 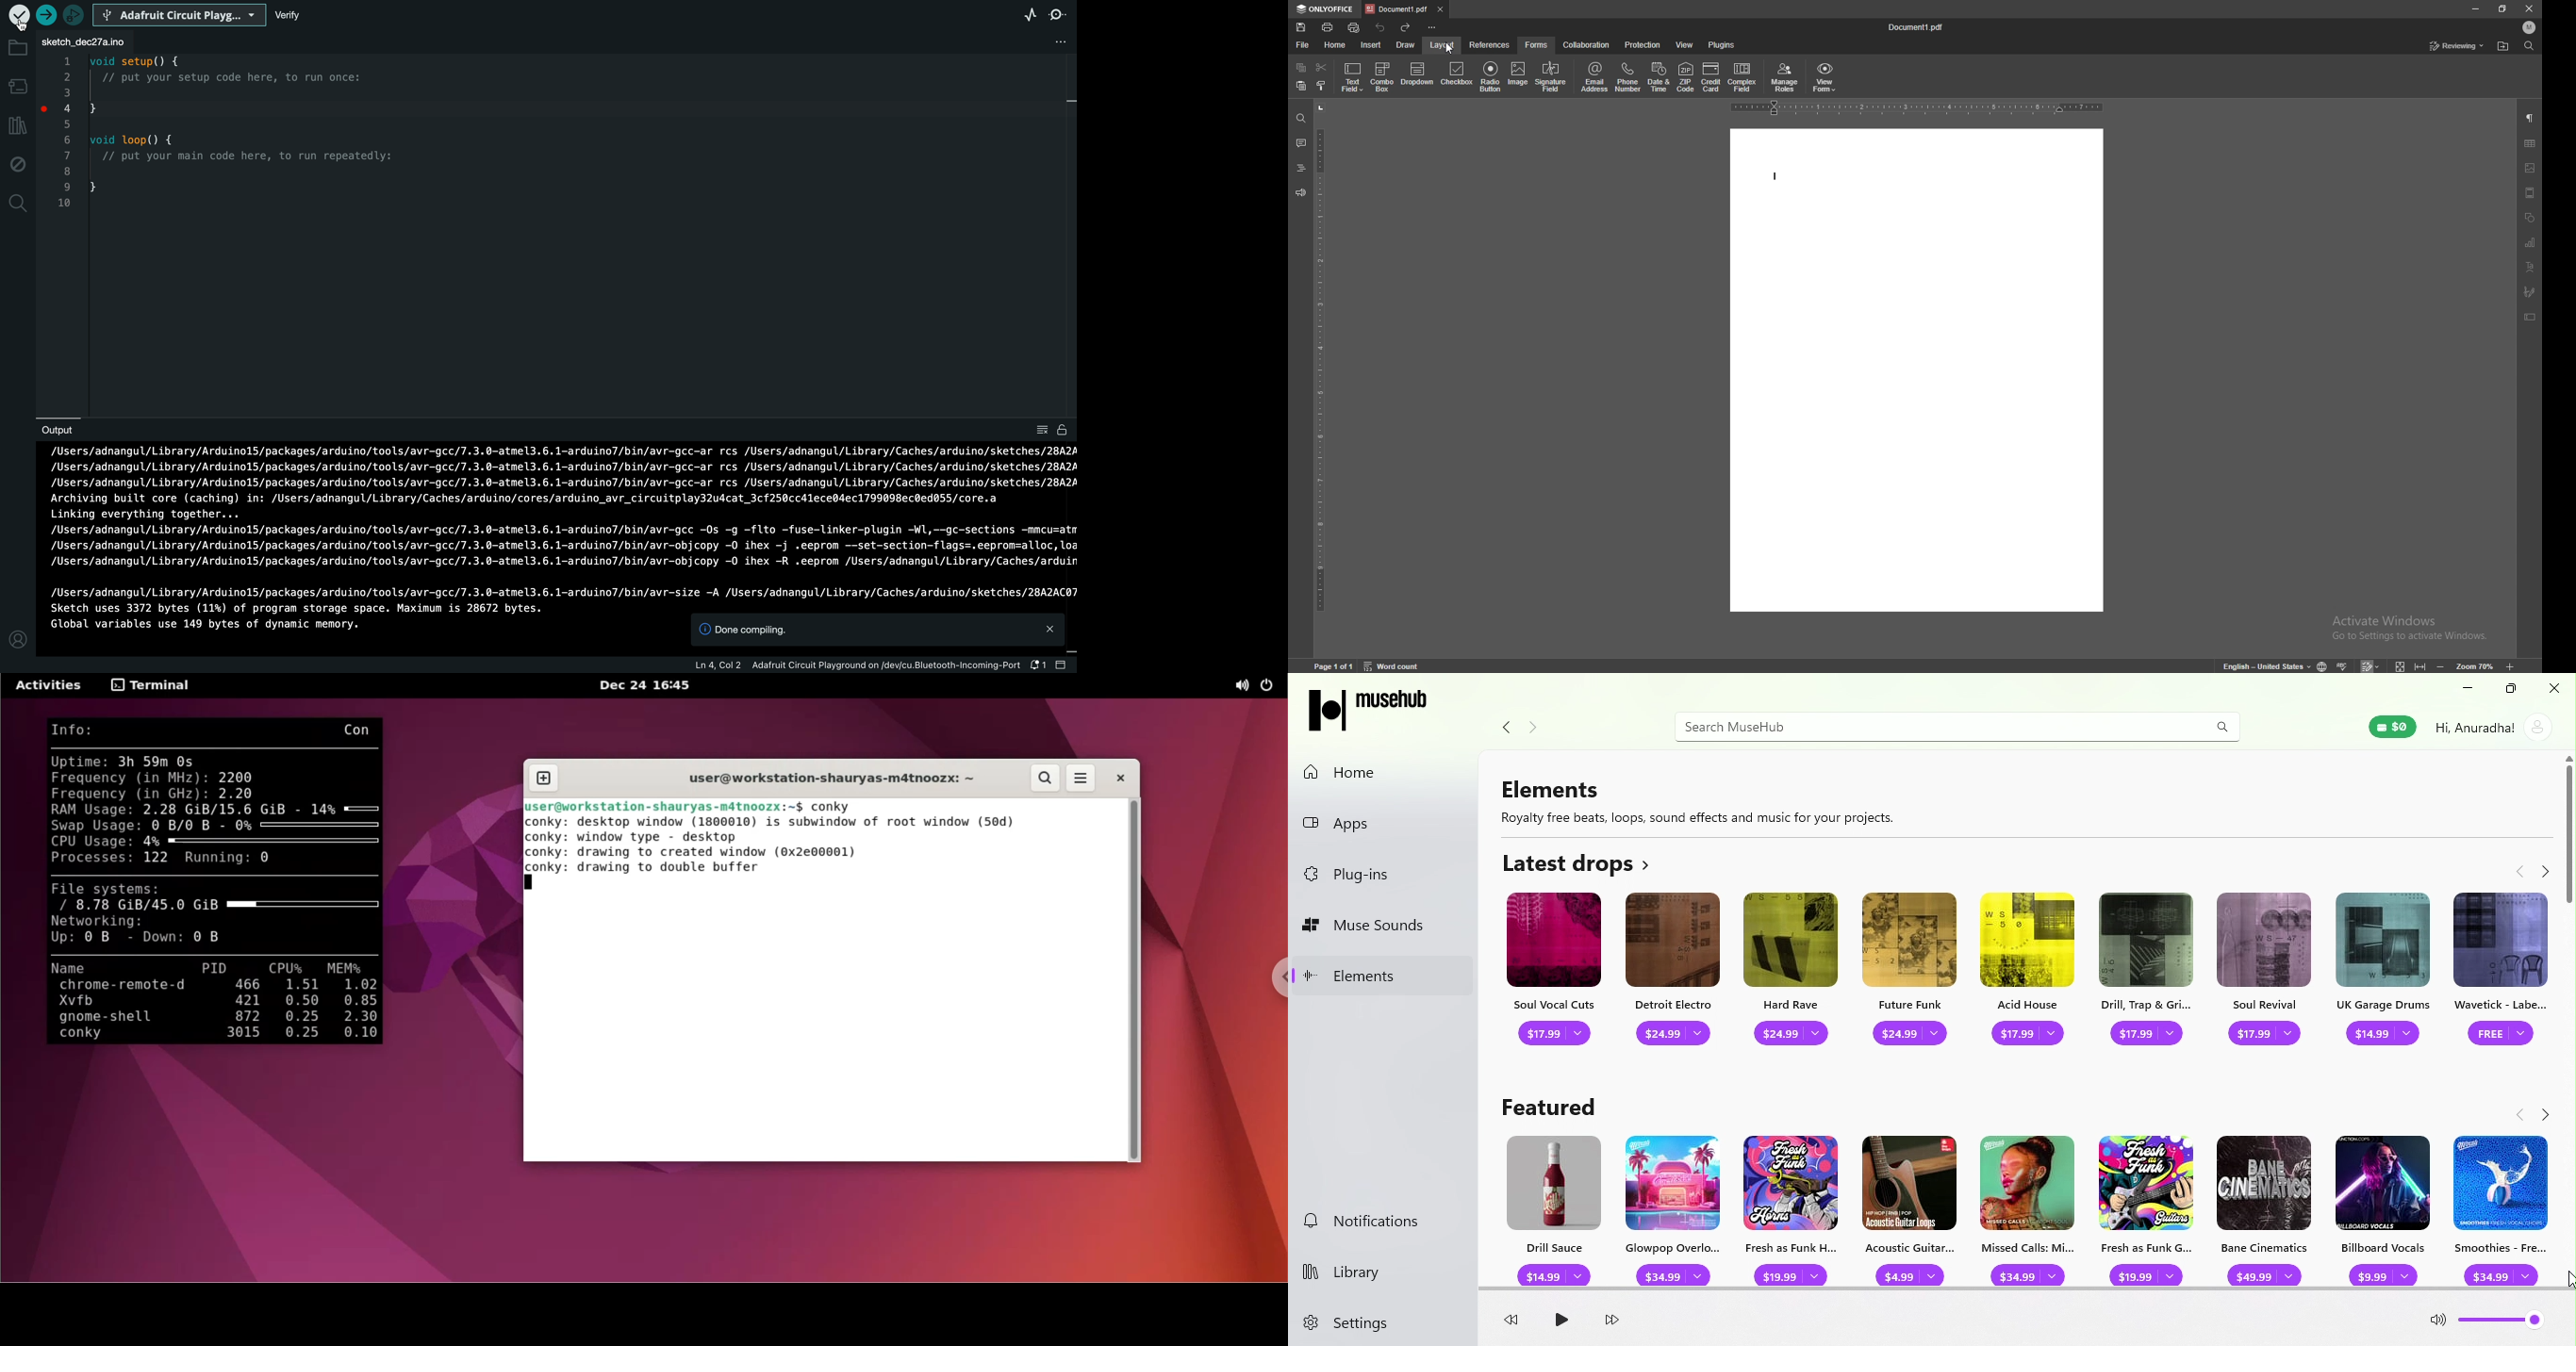 I want to click on insert, so click(x=1372, y=46).